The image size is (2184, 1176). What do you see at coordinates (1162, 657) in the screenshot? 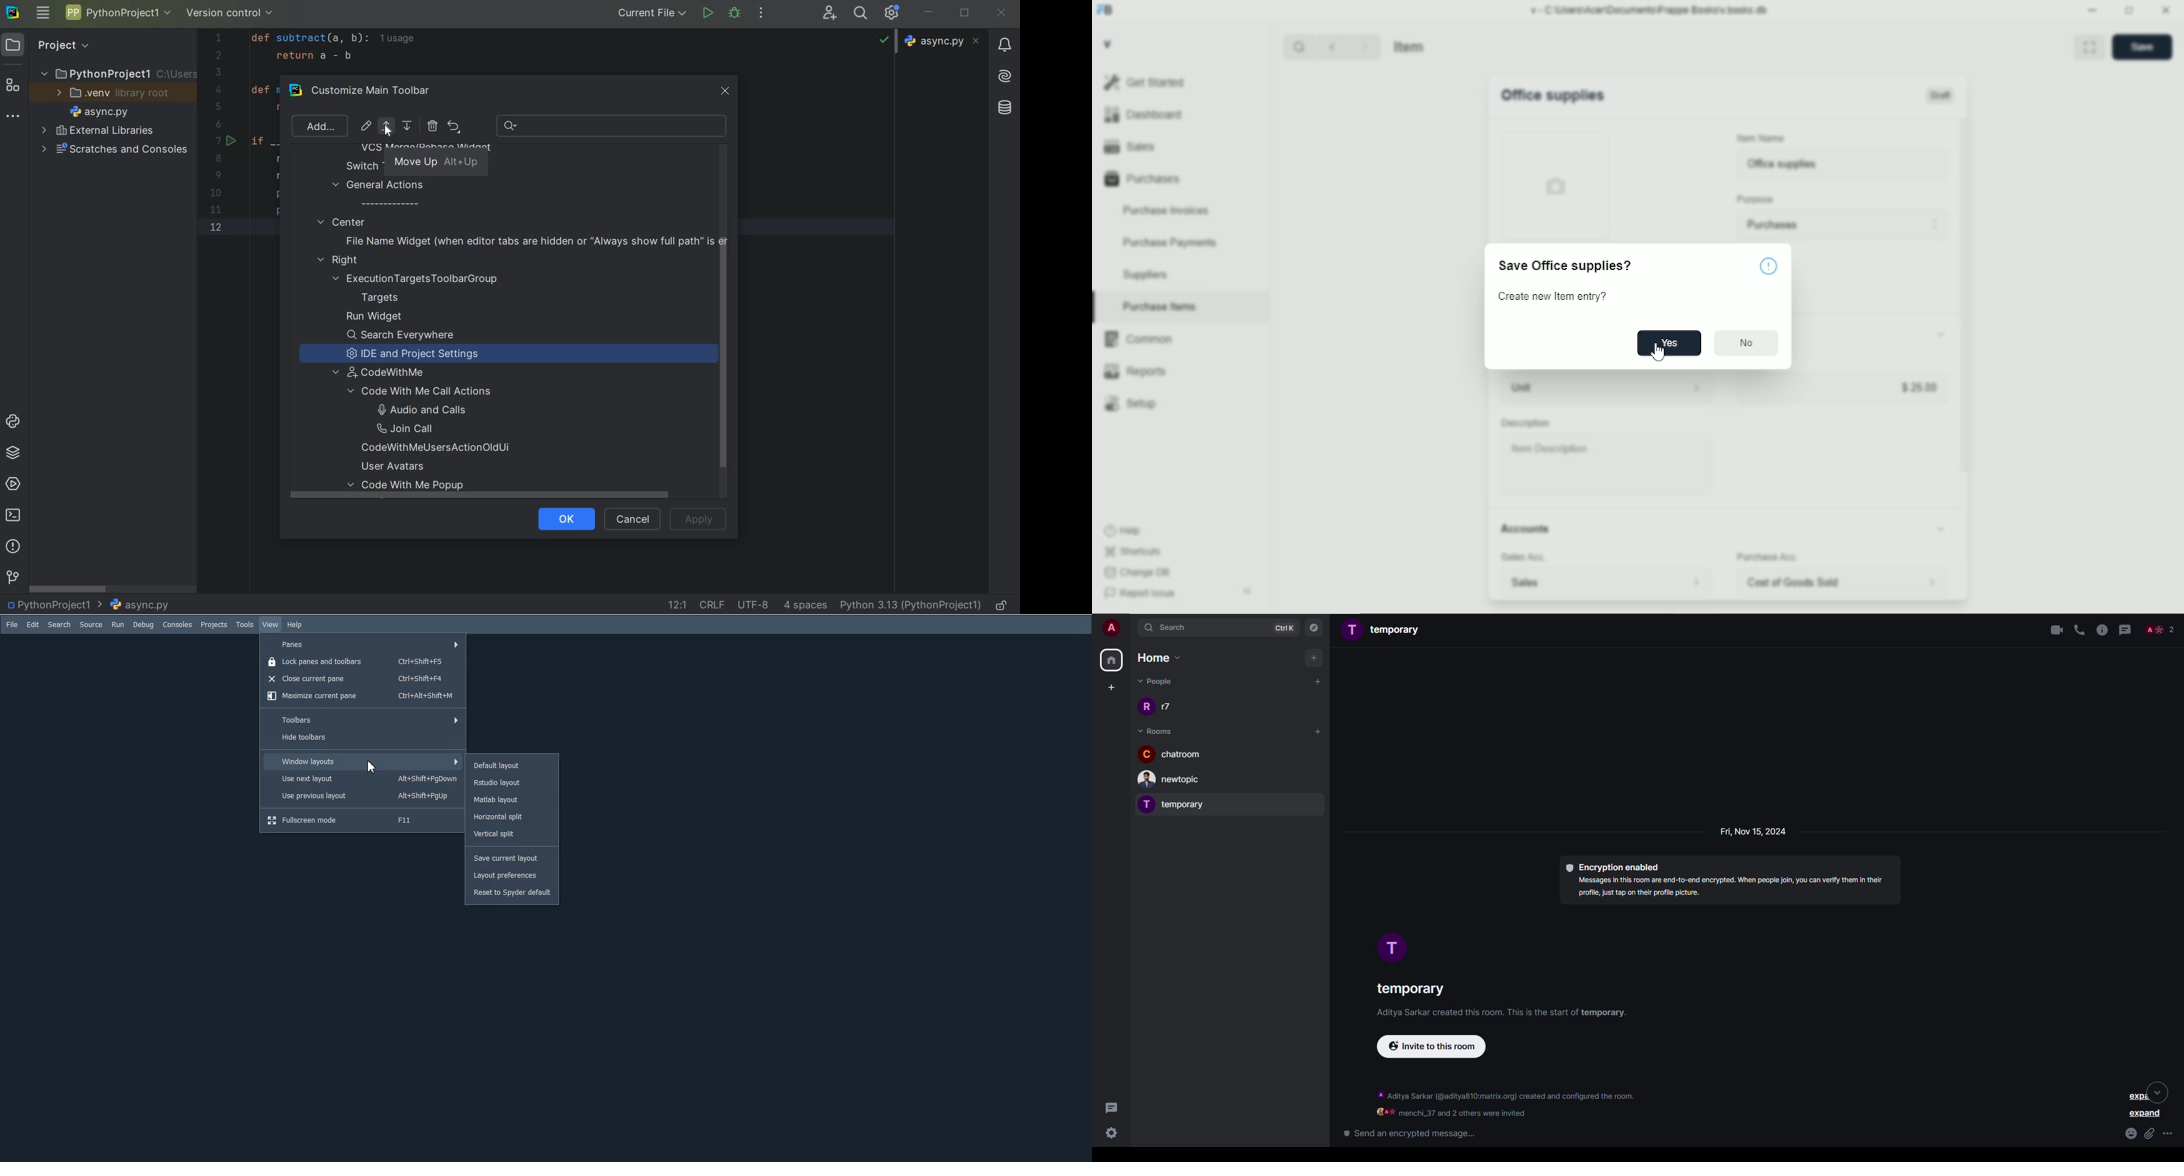
I see `home` at bounding box center [1162, 657].